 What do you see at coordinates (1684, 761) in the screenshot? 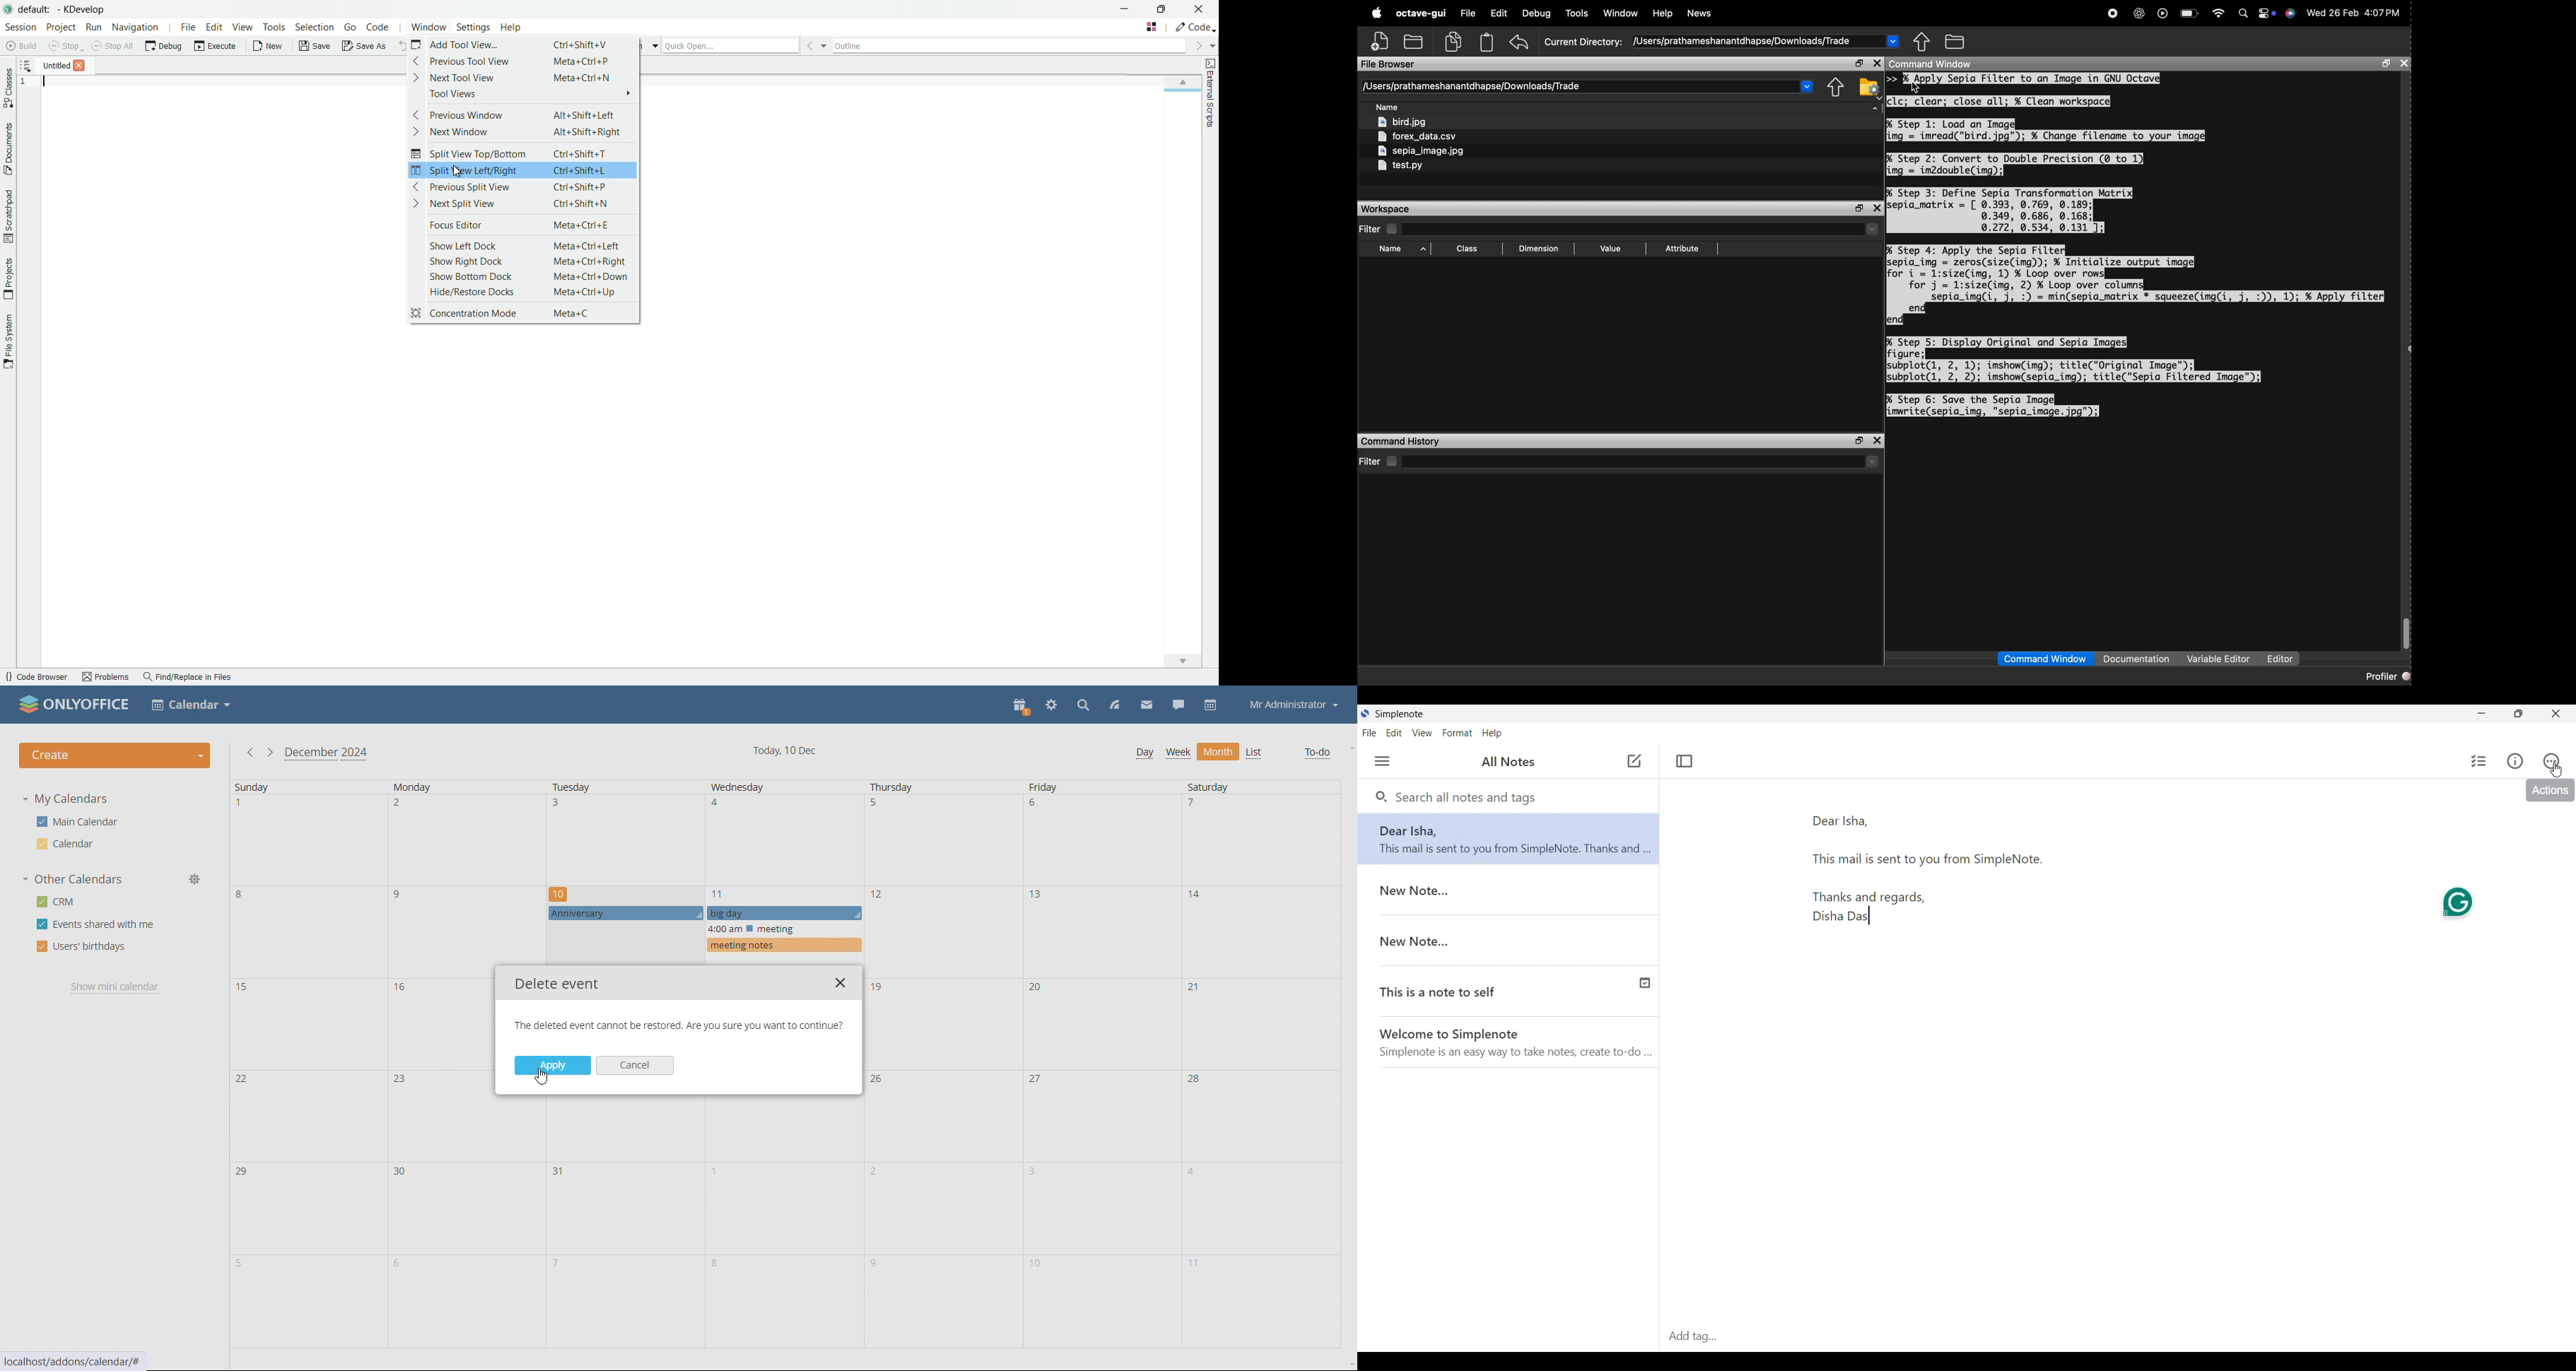
I see `Toggle focus mode` at bounding box center [1684, 761].